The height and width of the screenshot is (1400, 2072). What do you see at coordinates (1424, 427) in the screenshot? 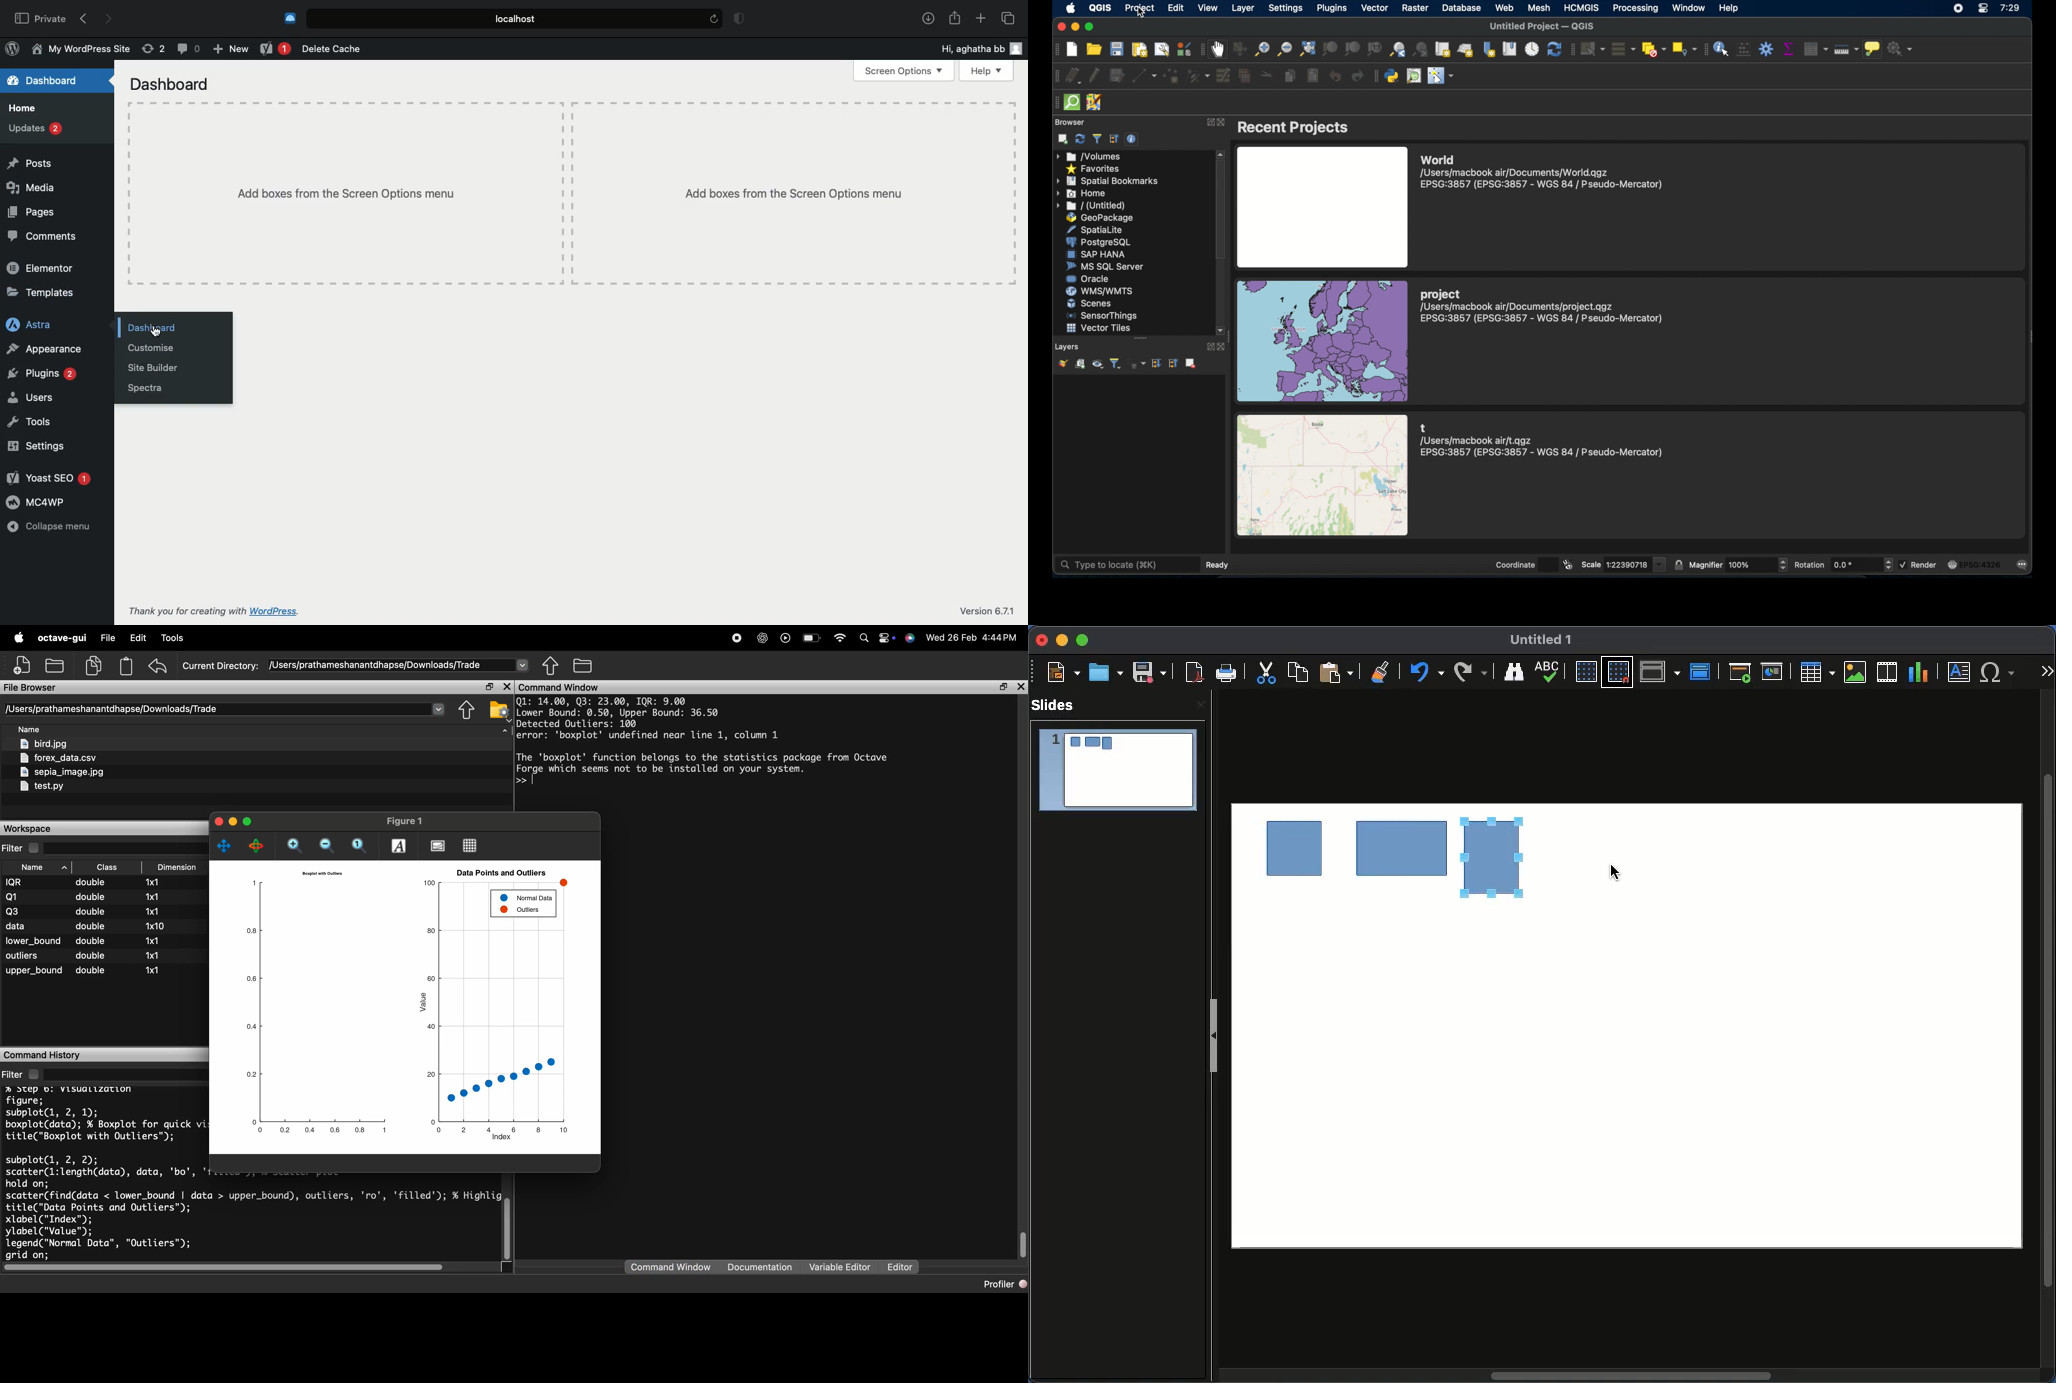
I see `t` at bounding box center [1424, 427].